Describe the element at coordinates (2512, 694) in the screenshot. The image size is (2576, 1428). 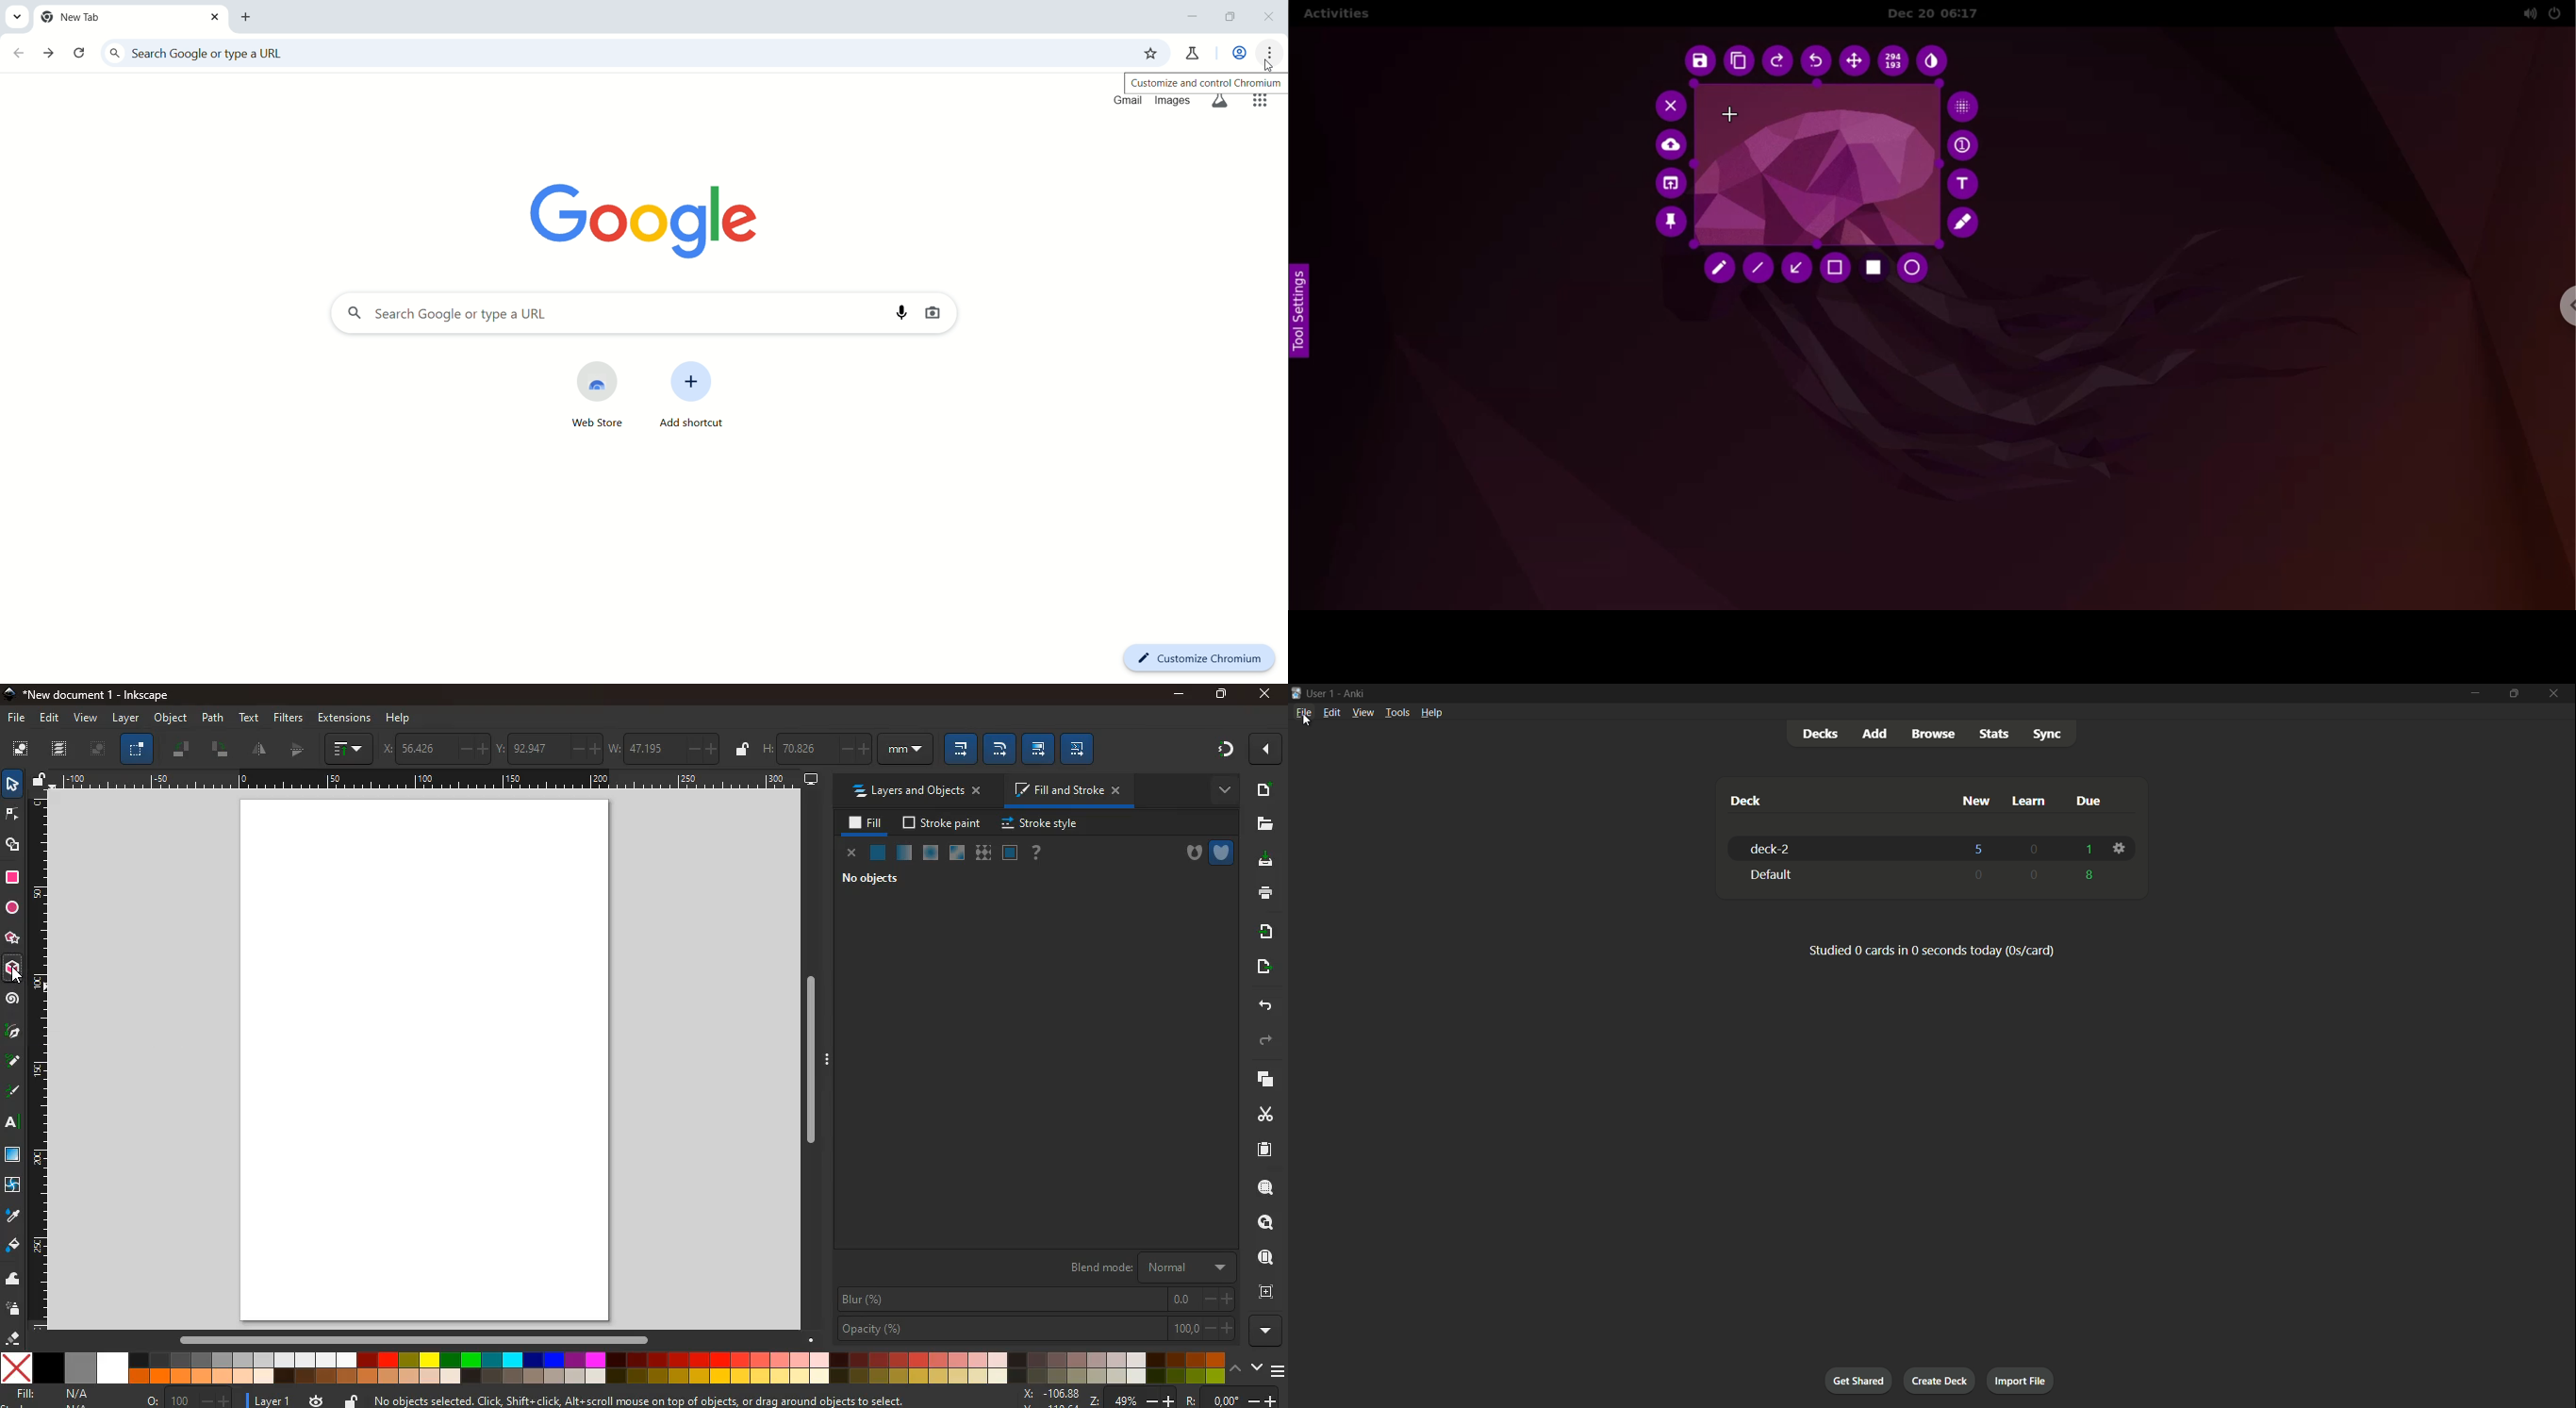
I see `Maximize` at that location.